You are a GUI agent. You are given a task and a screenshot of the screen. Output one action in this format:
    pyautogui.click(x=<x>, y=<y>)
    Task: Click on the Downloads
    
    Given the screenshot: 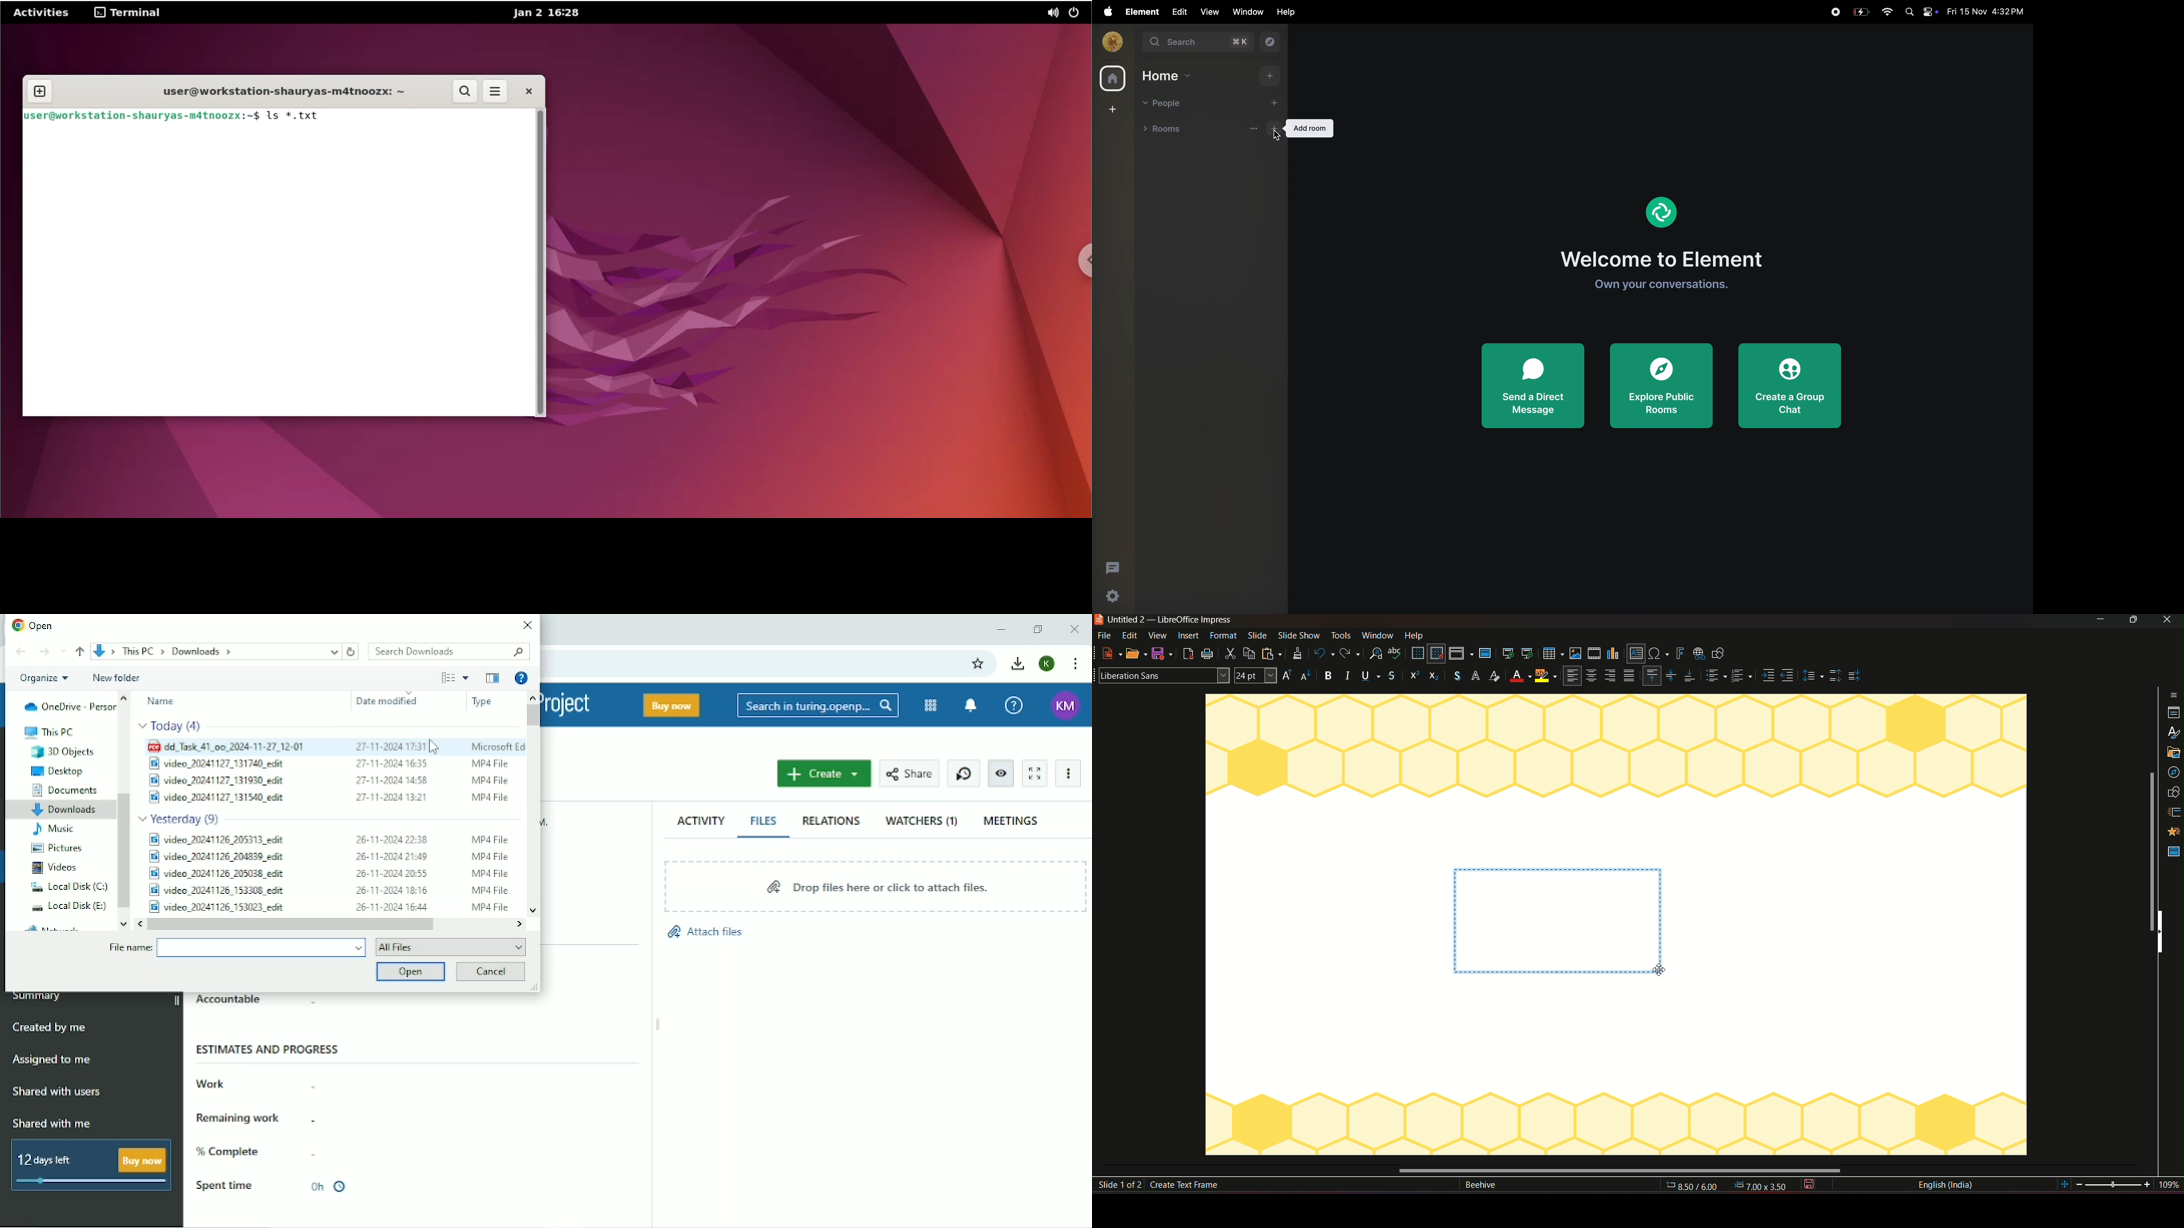 What is the action you would take?
    pyautogui.click(x=66, y=811)
    